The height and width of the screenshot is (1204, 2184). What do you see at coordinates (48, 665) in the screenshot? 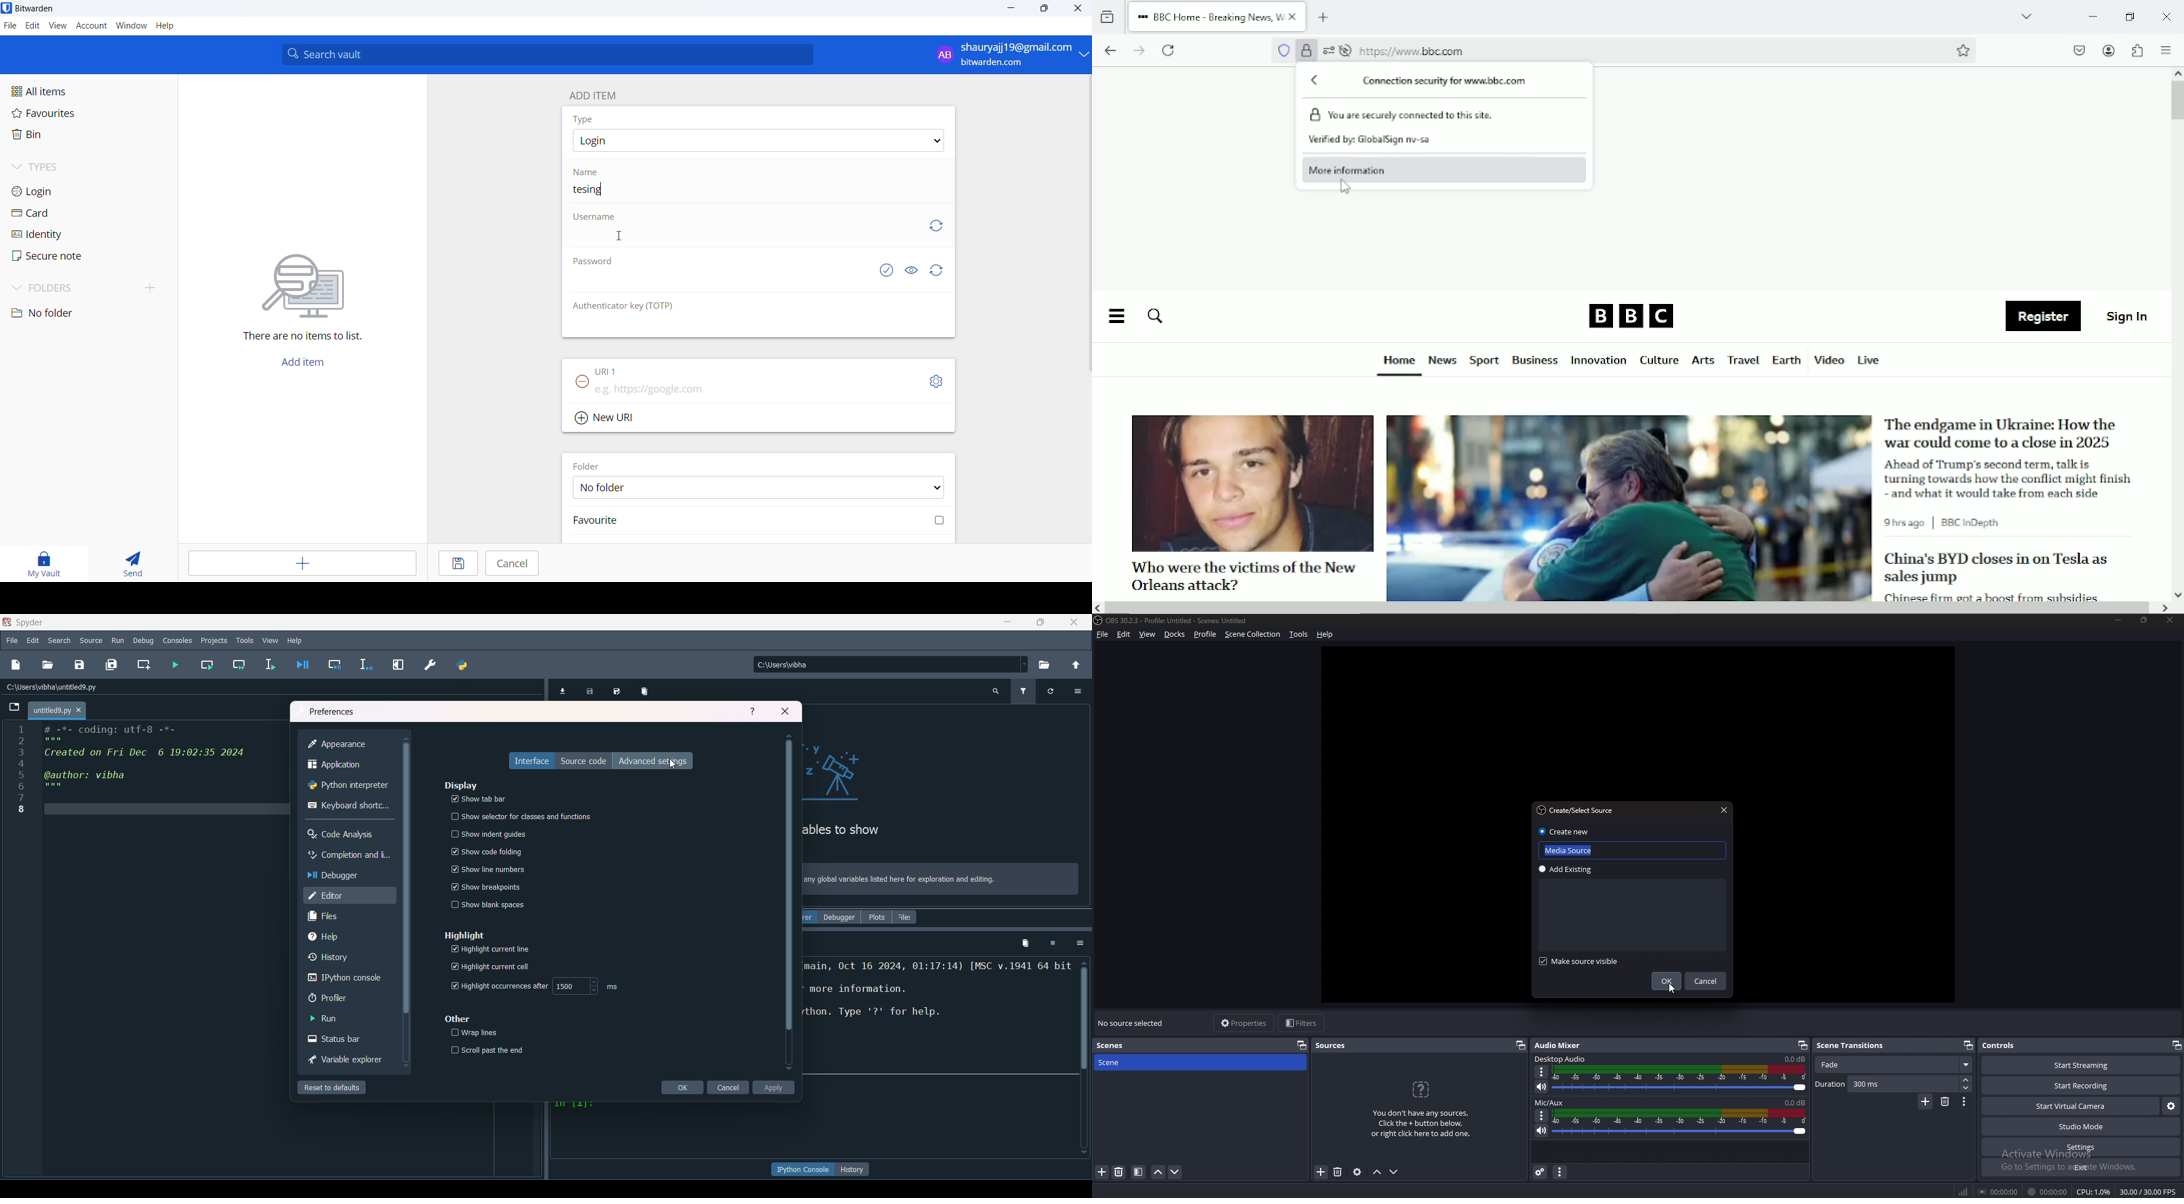
I see `open file` at bounding box center [48, 665].